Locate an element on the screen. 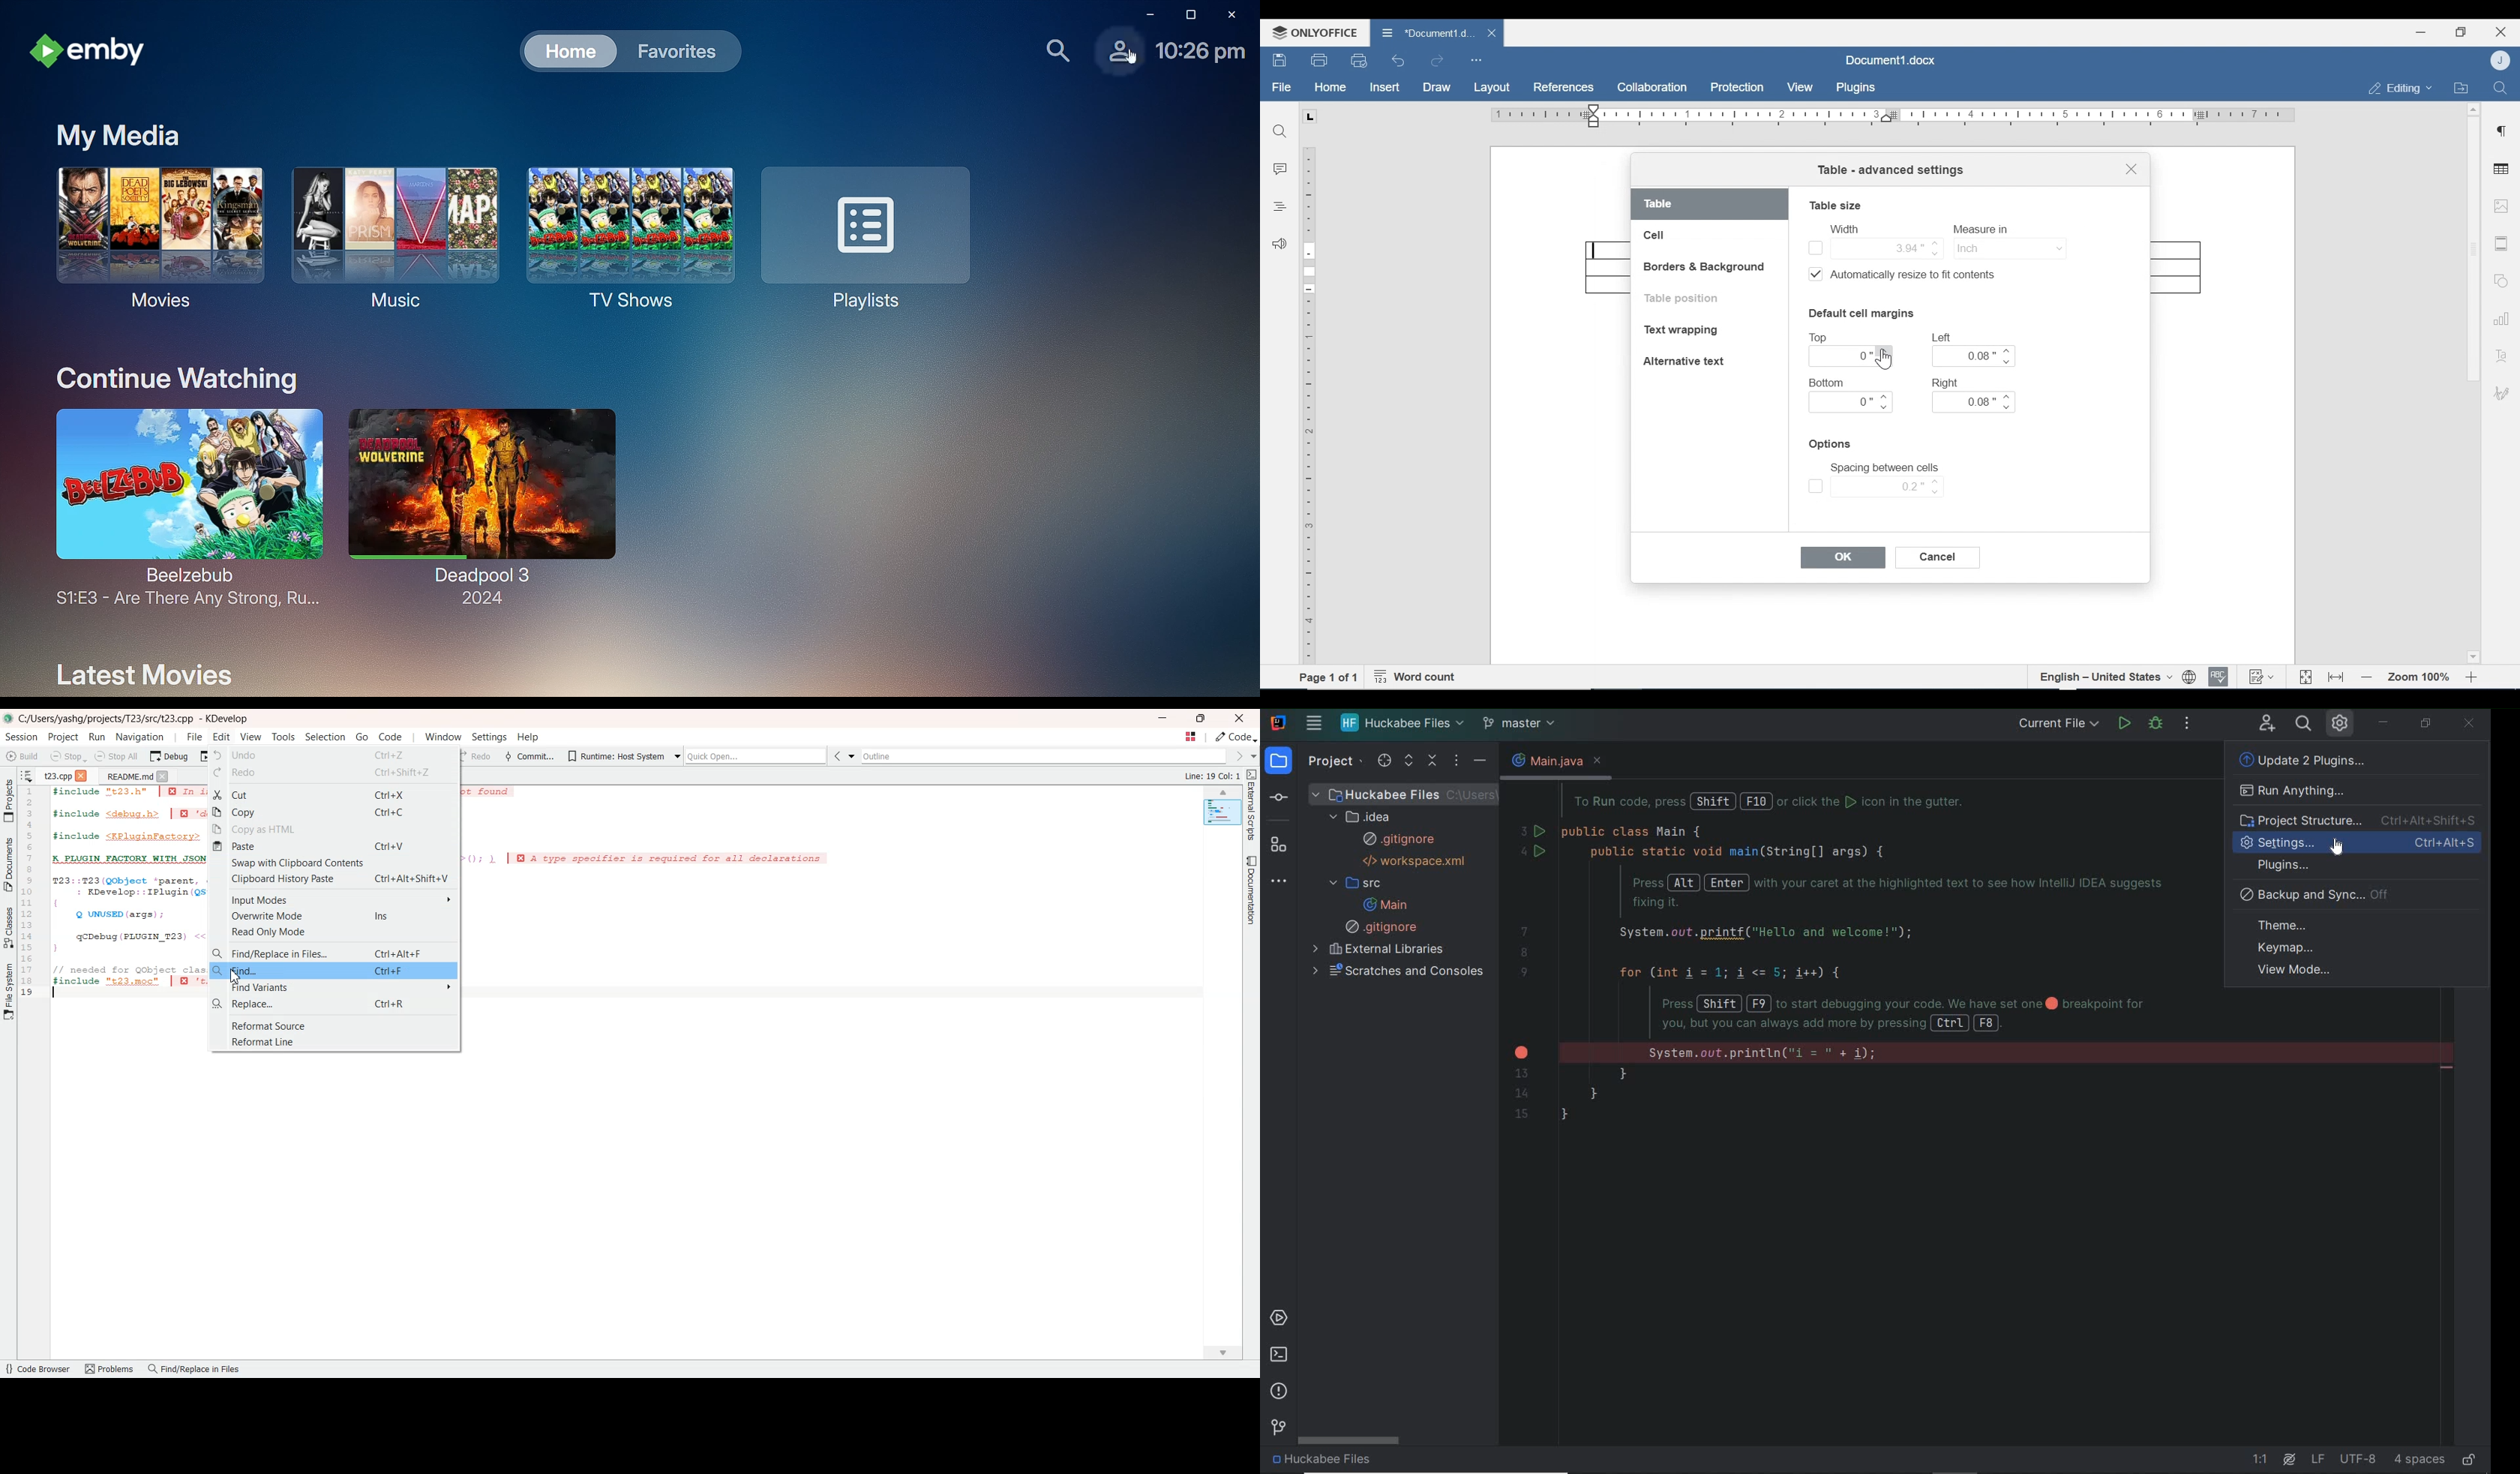  Favorites is located at coordinates (676, 51).